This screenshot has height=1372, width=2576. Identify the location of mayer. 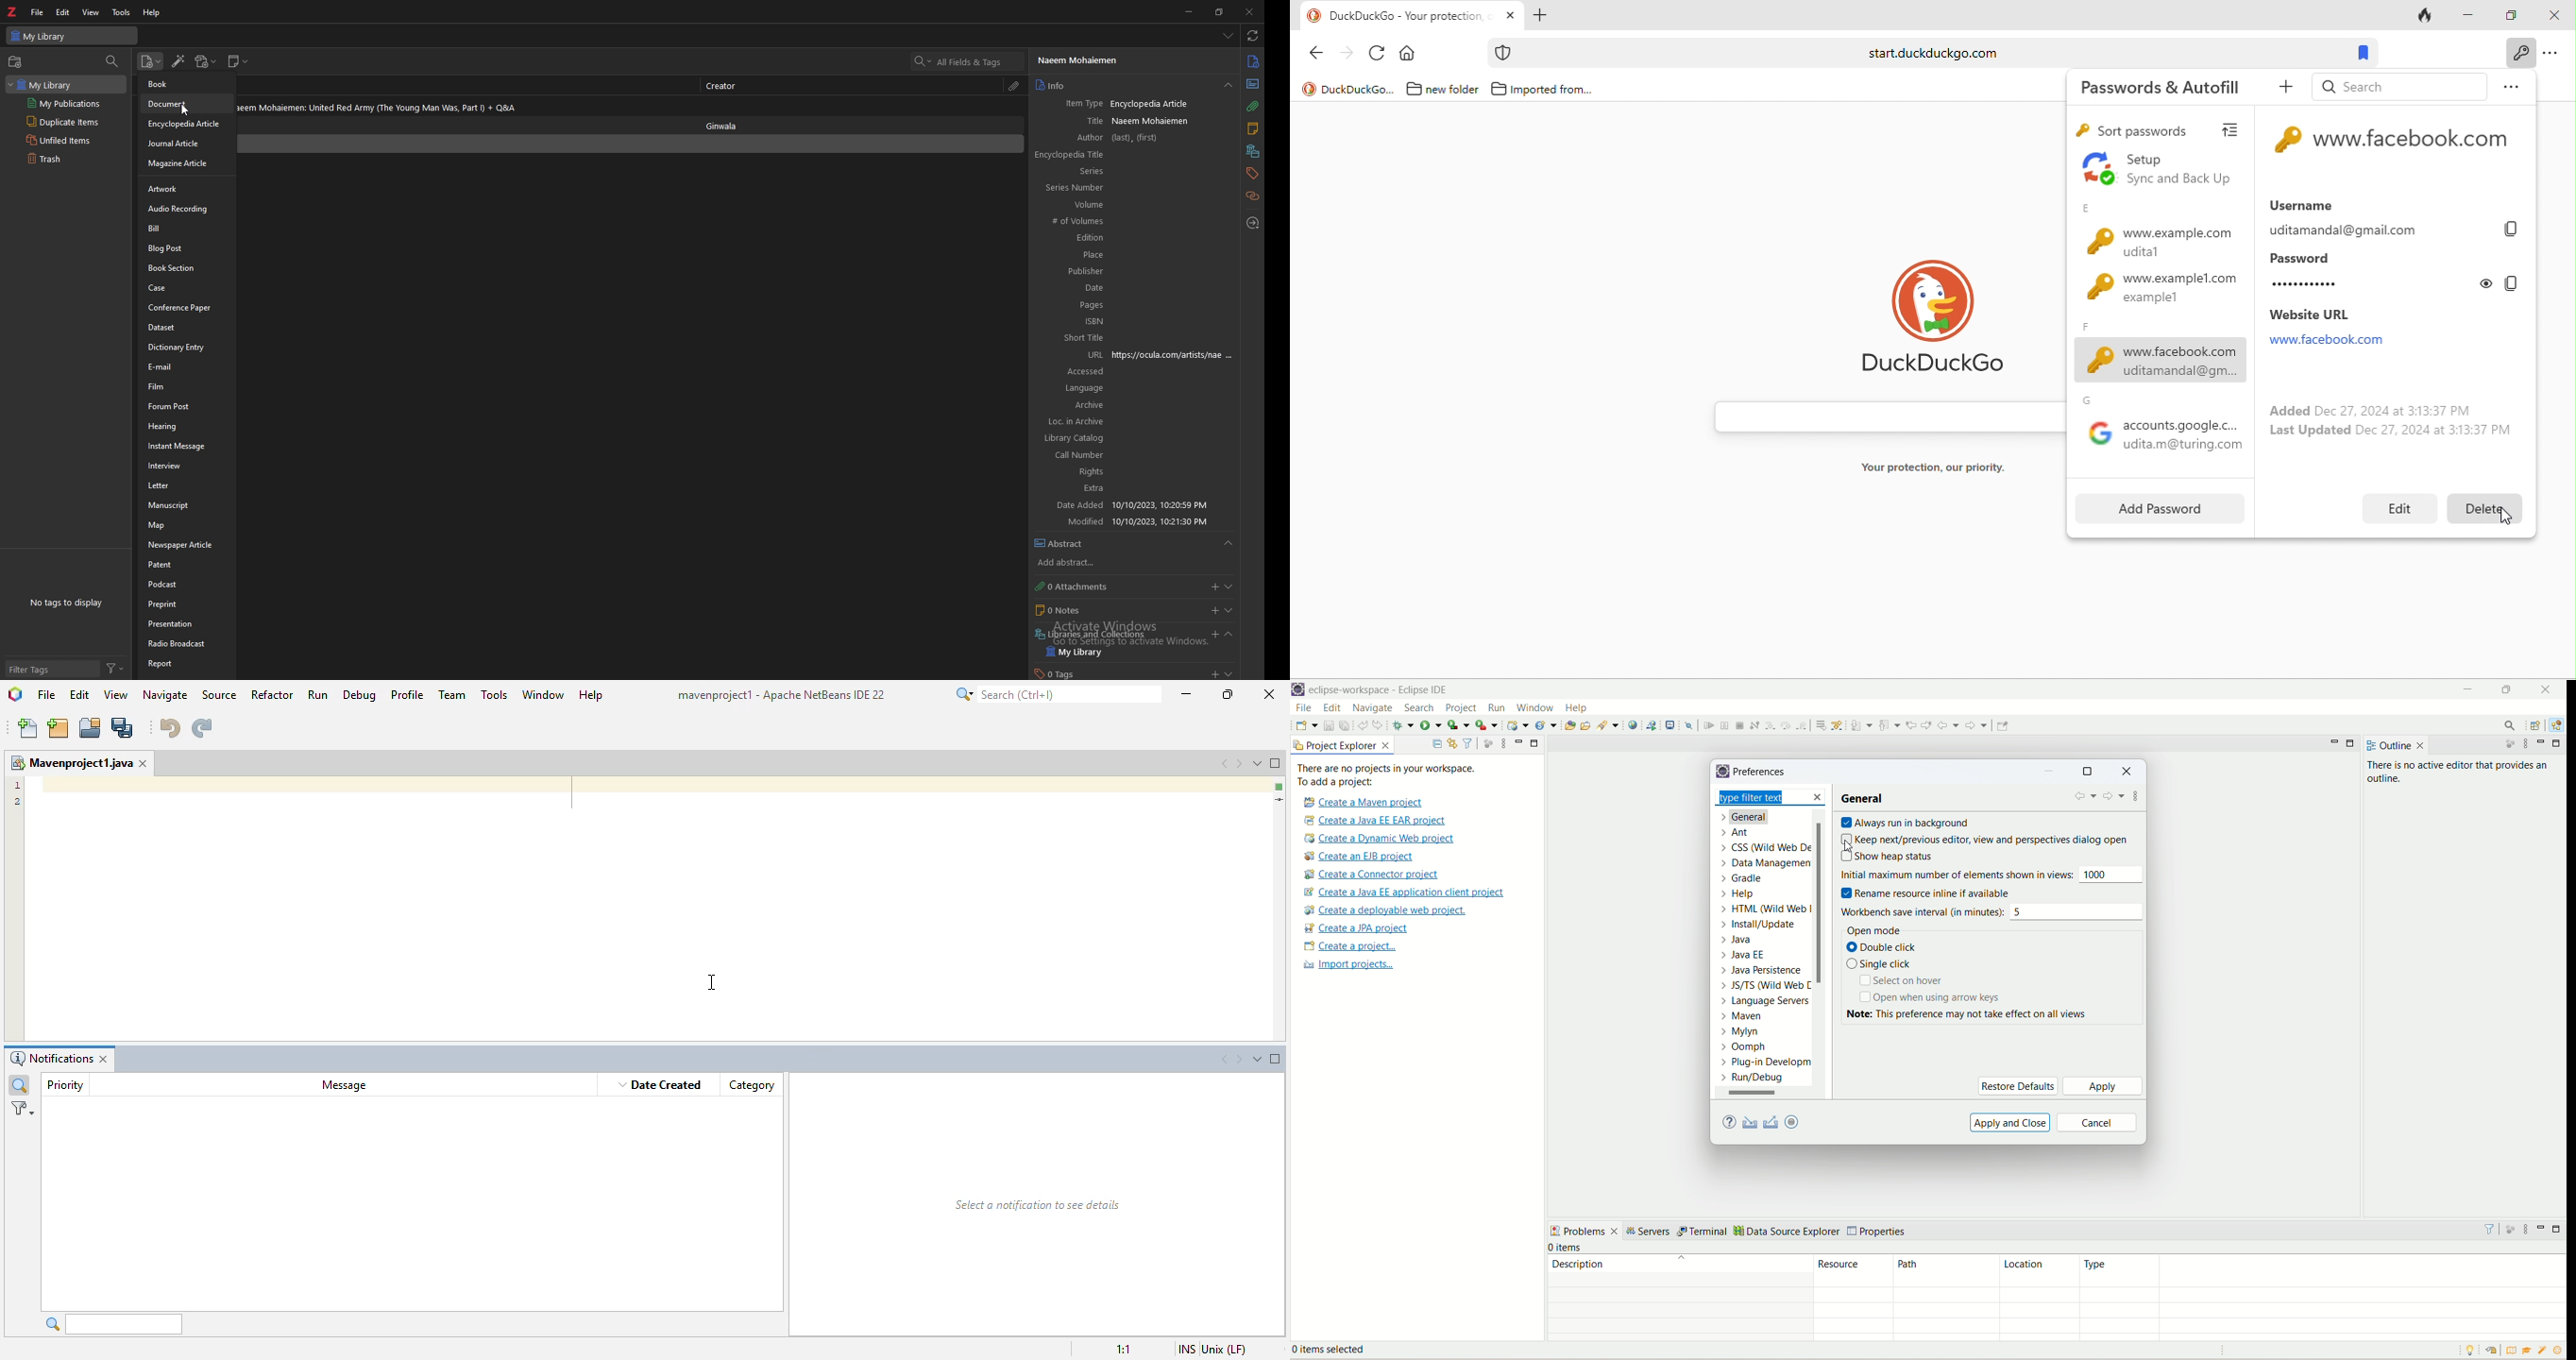
(1746, 1018).